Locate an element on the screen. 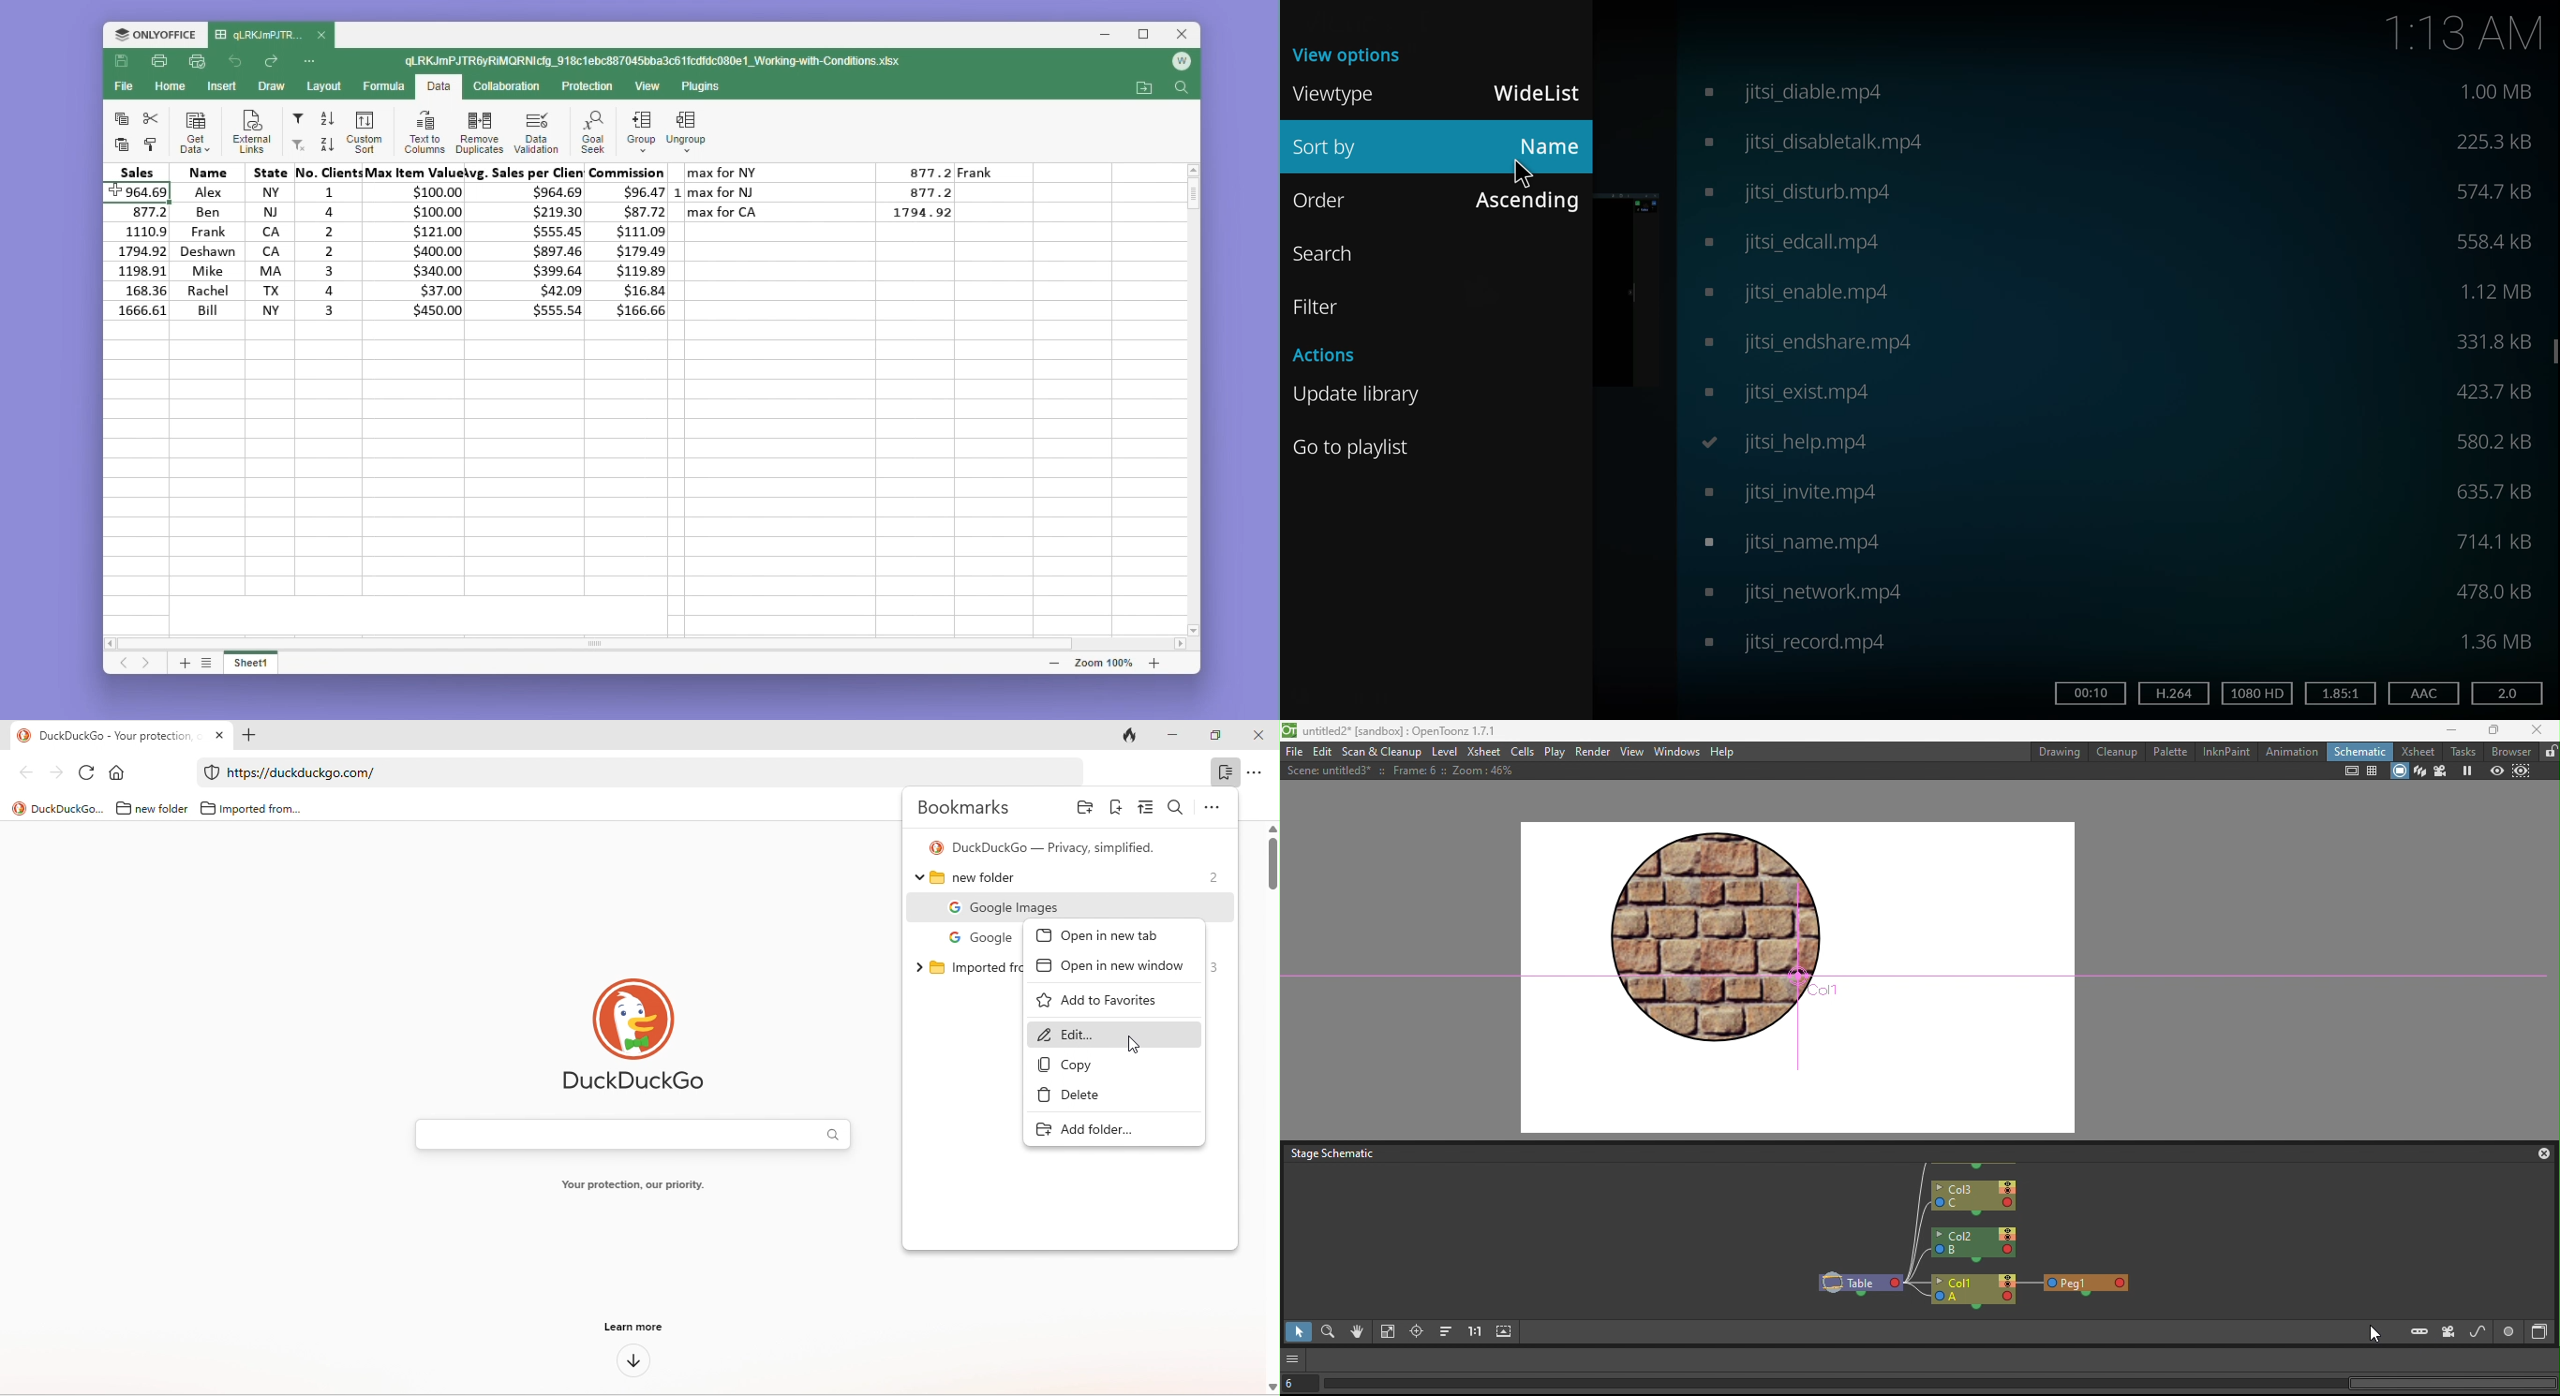 The image size is (2576, 1400). video is located at coordinates (1796, 91).